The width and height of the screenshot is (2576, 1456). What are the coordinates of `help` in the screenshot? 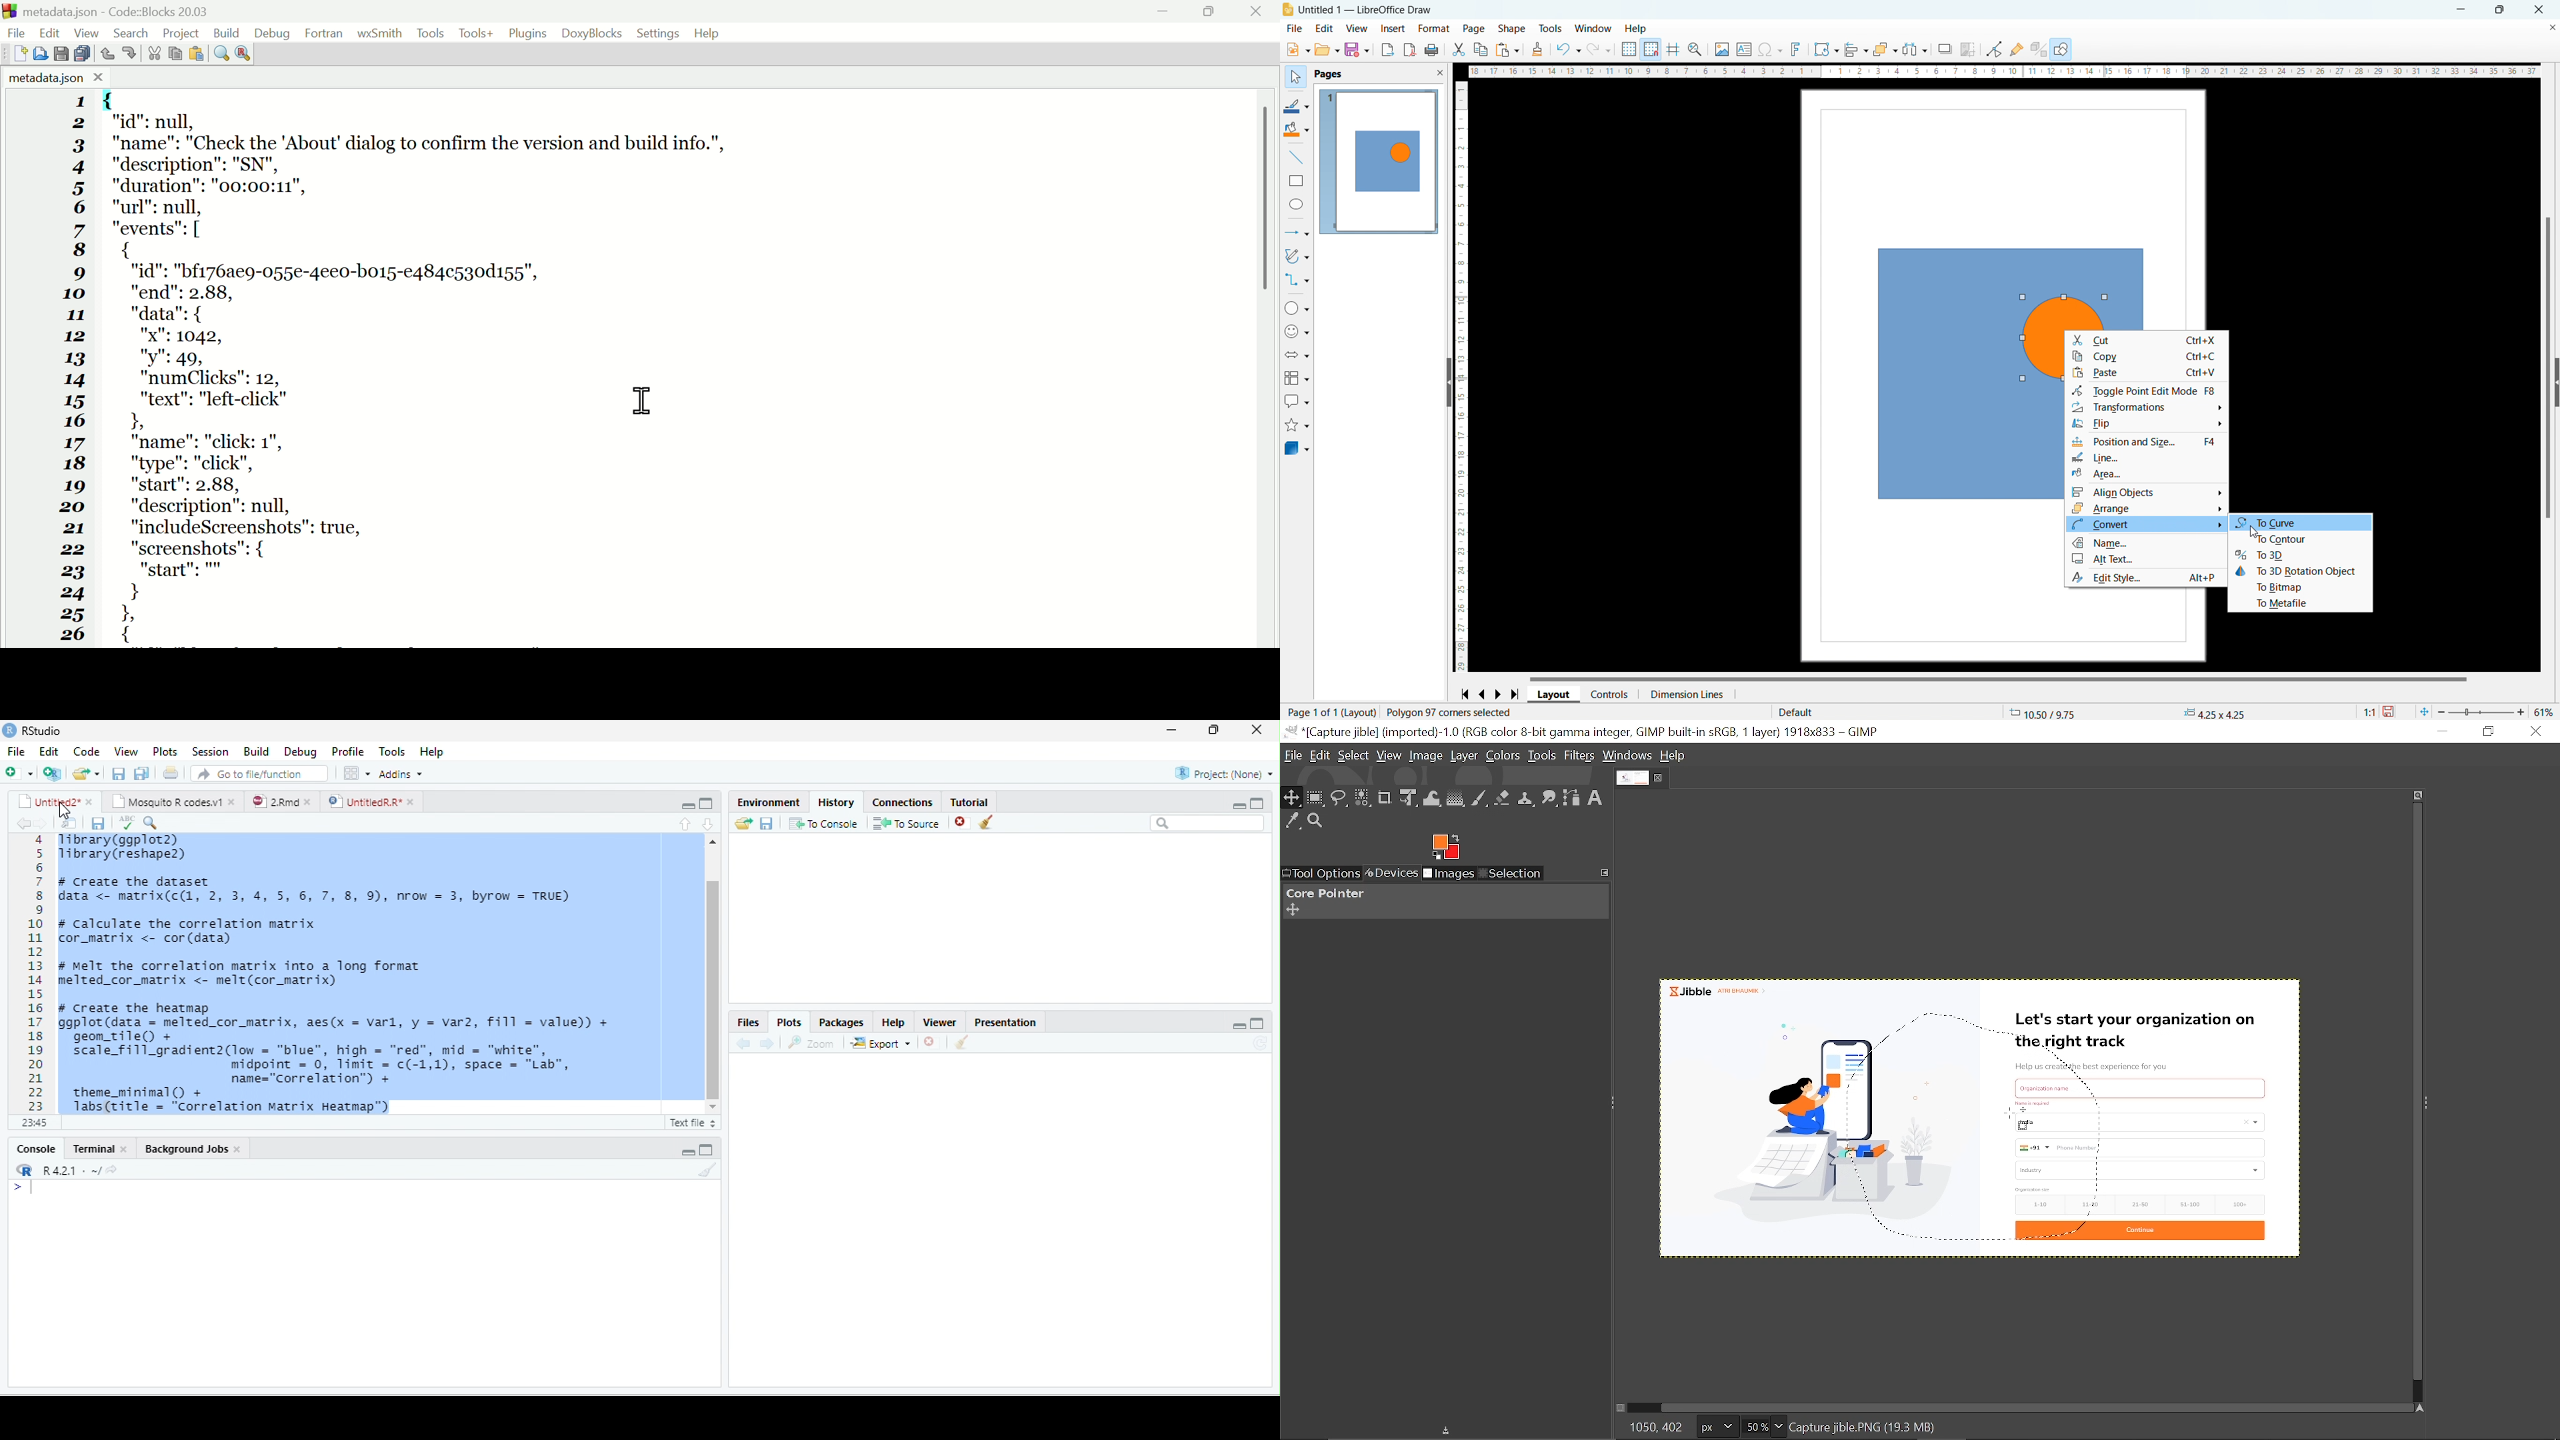 It's located at (439, 752).